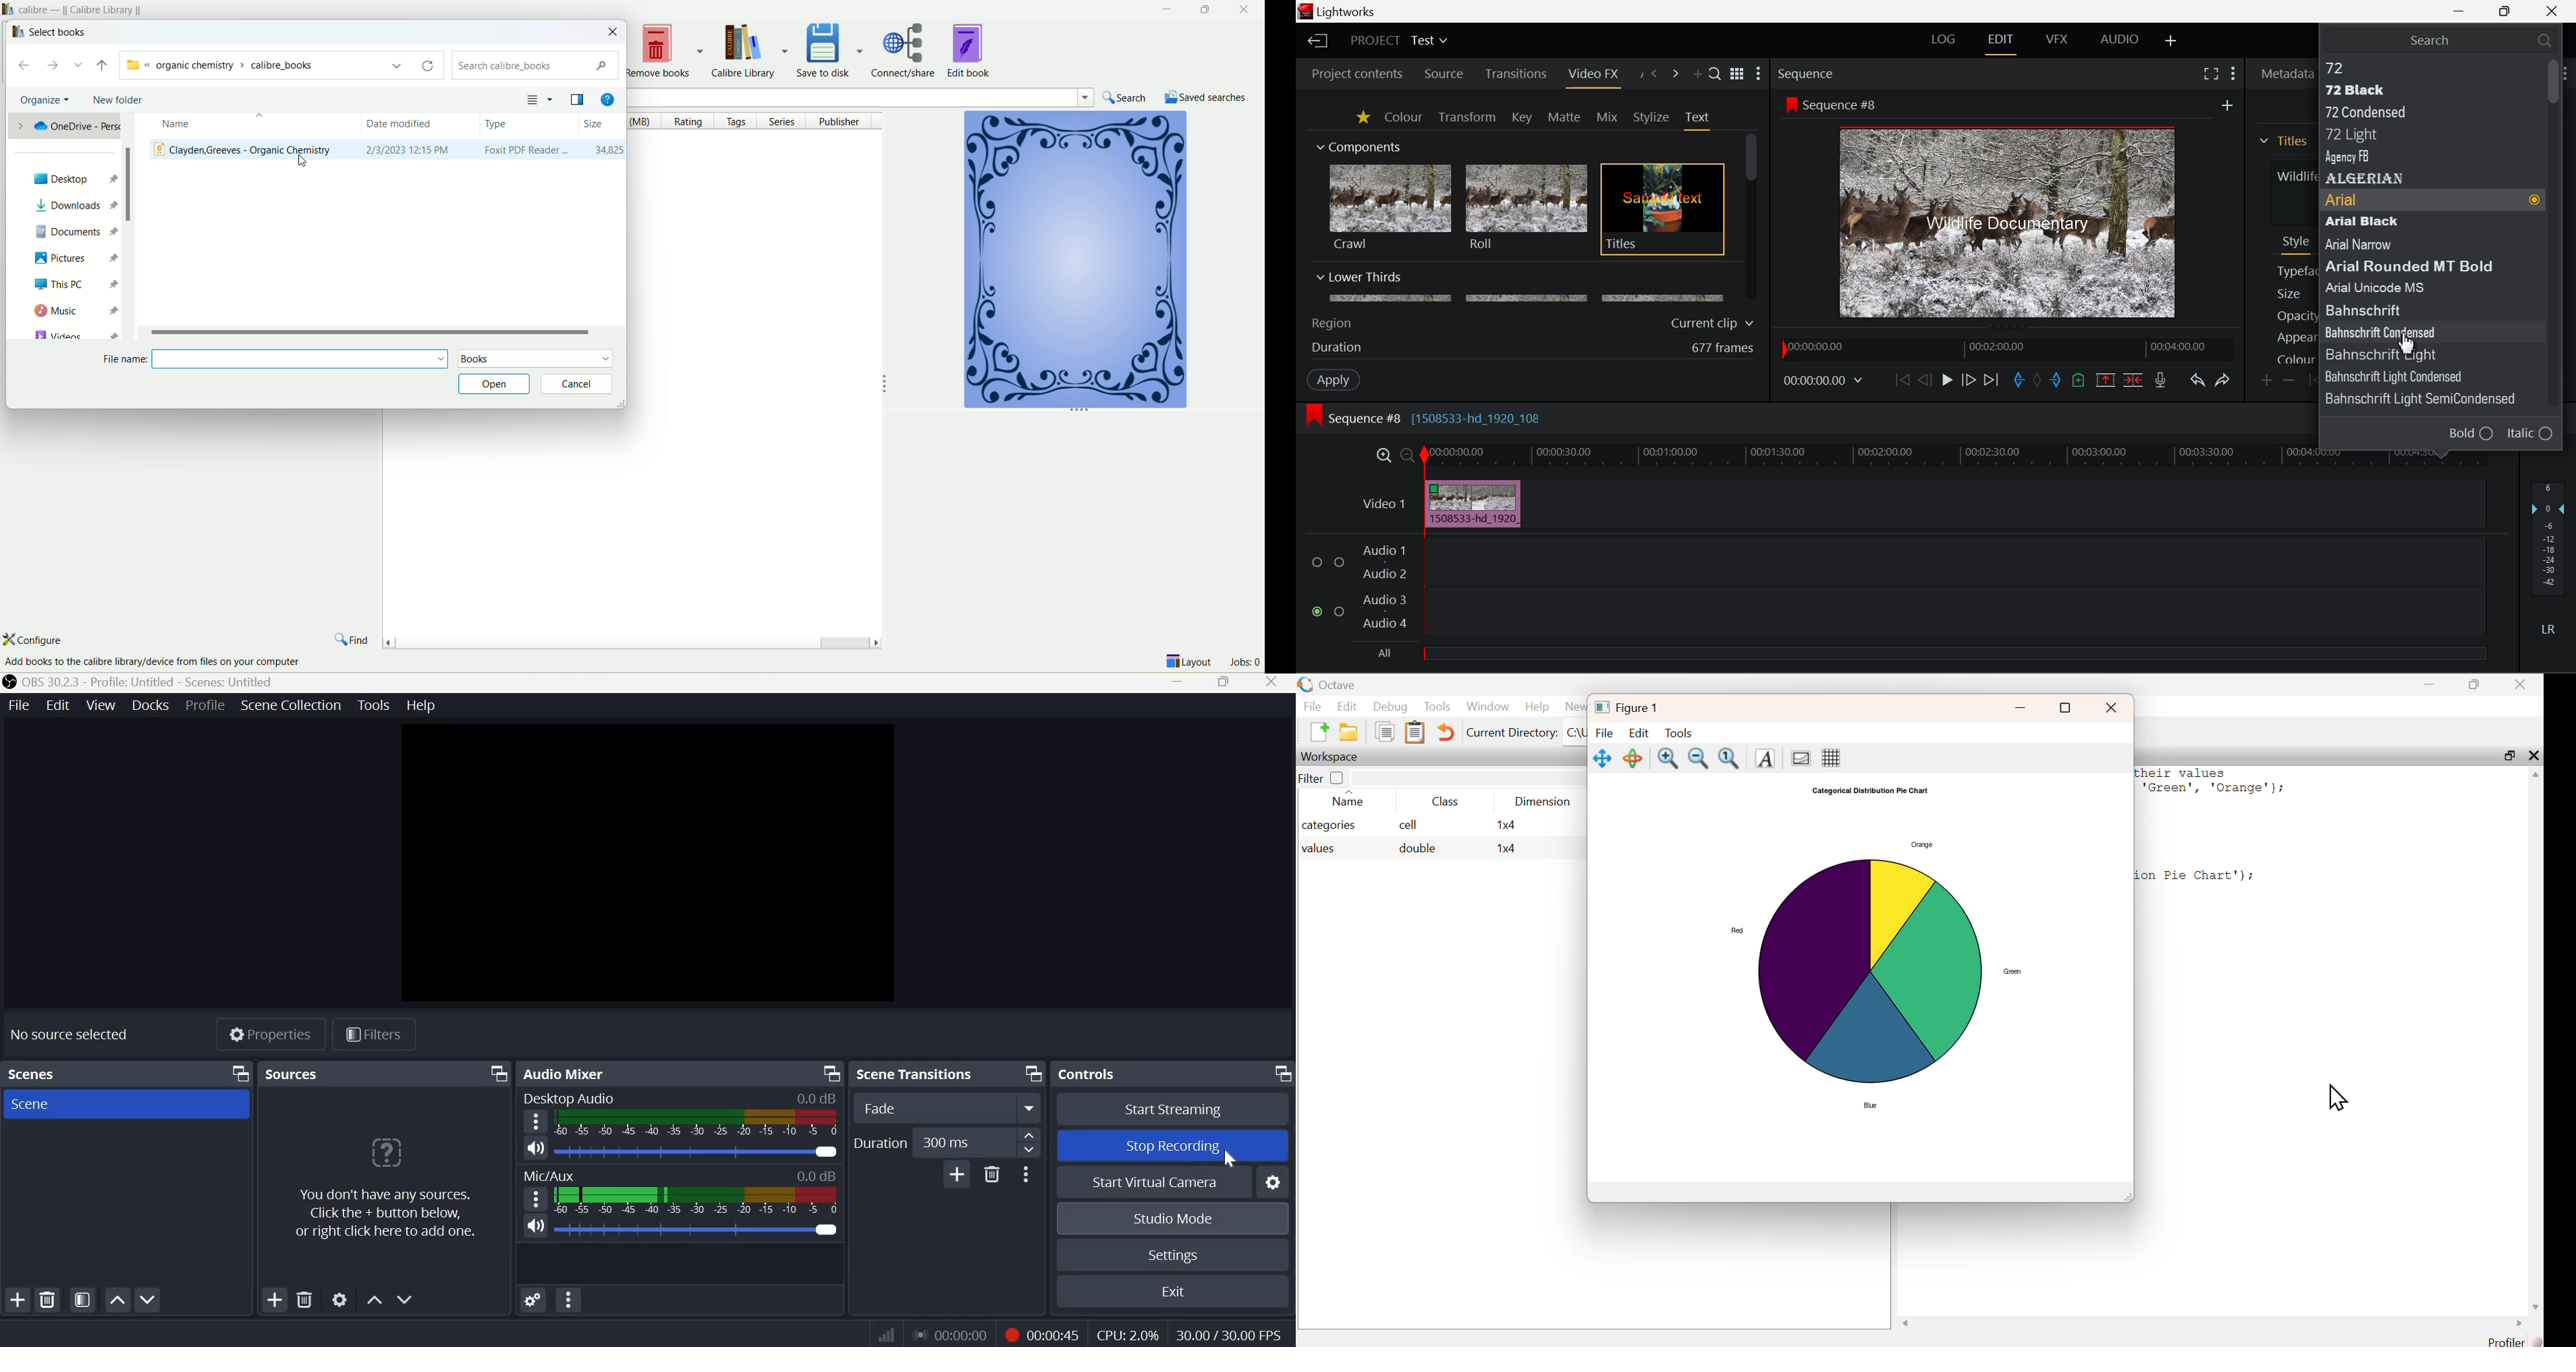  Describe the element at coordinates (1653, 75) in the screenshot. I see `Previous Panel` at that location.